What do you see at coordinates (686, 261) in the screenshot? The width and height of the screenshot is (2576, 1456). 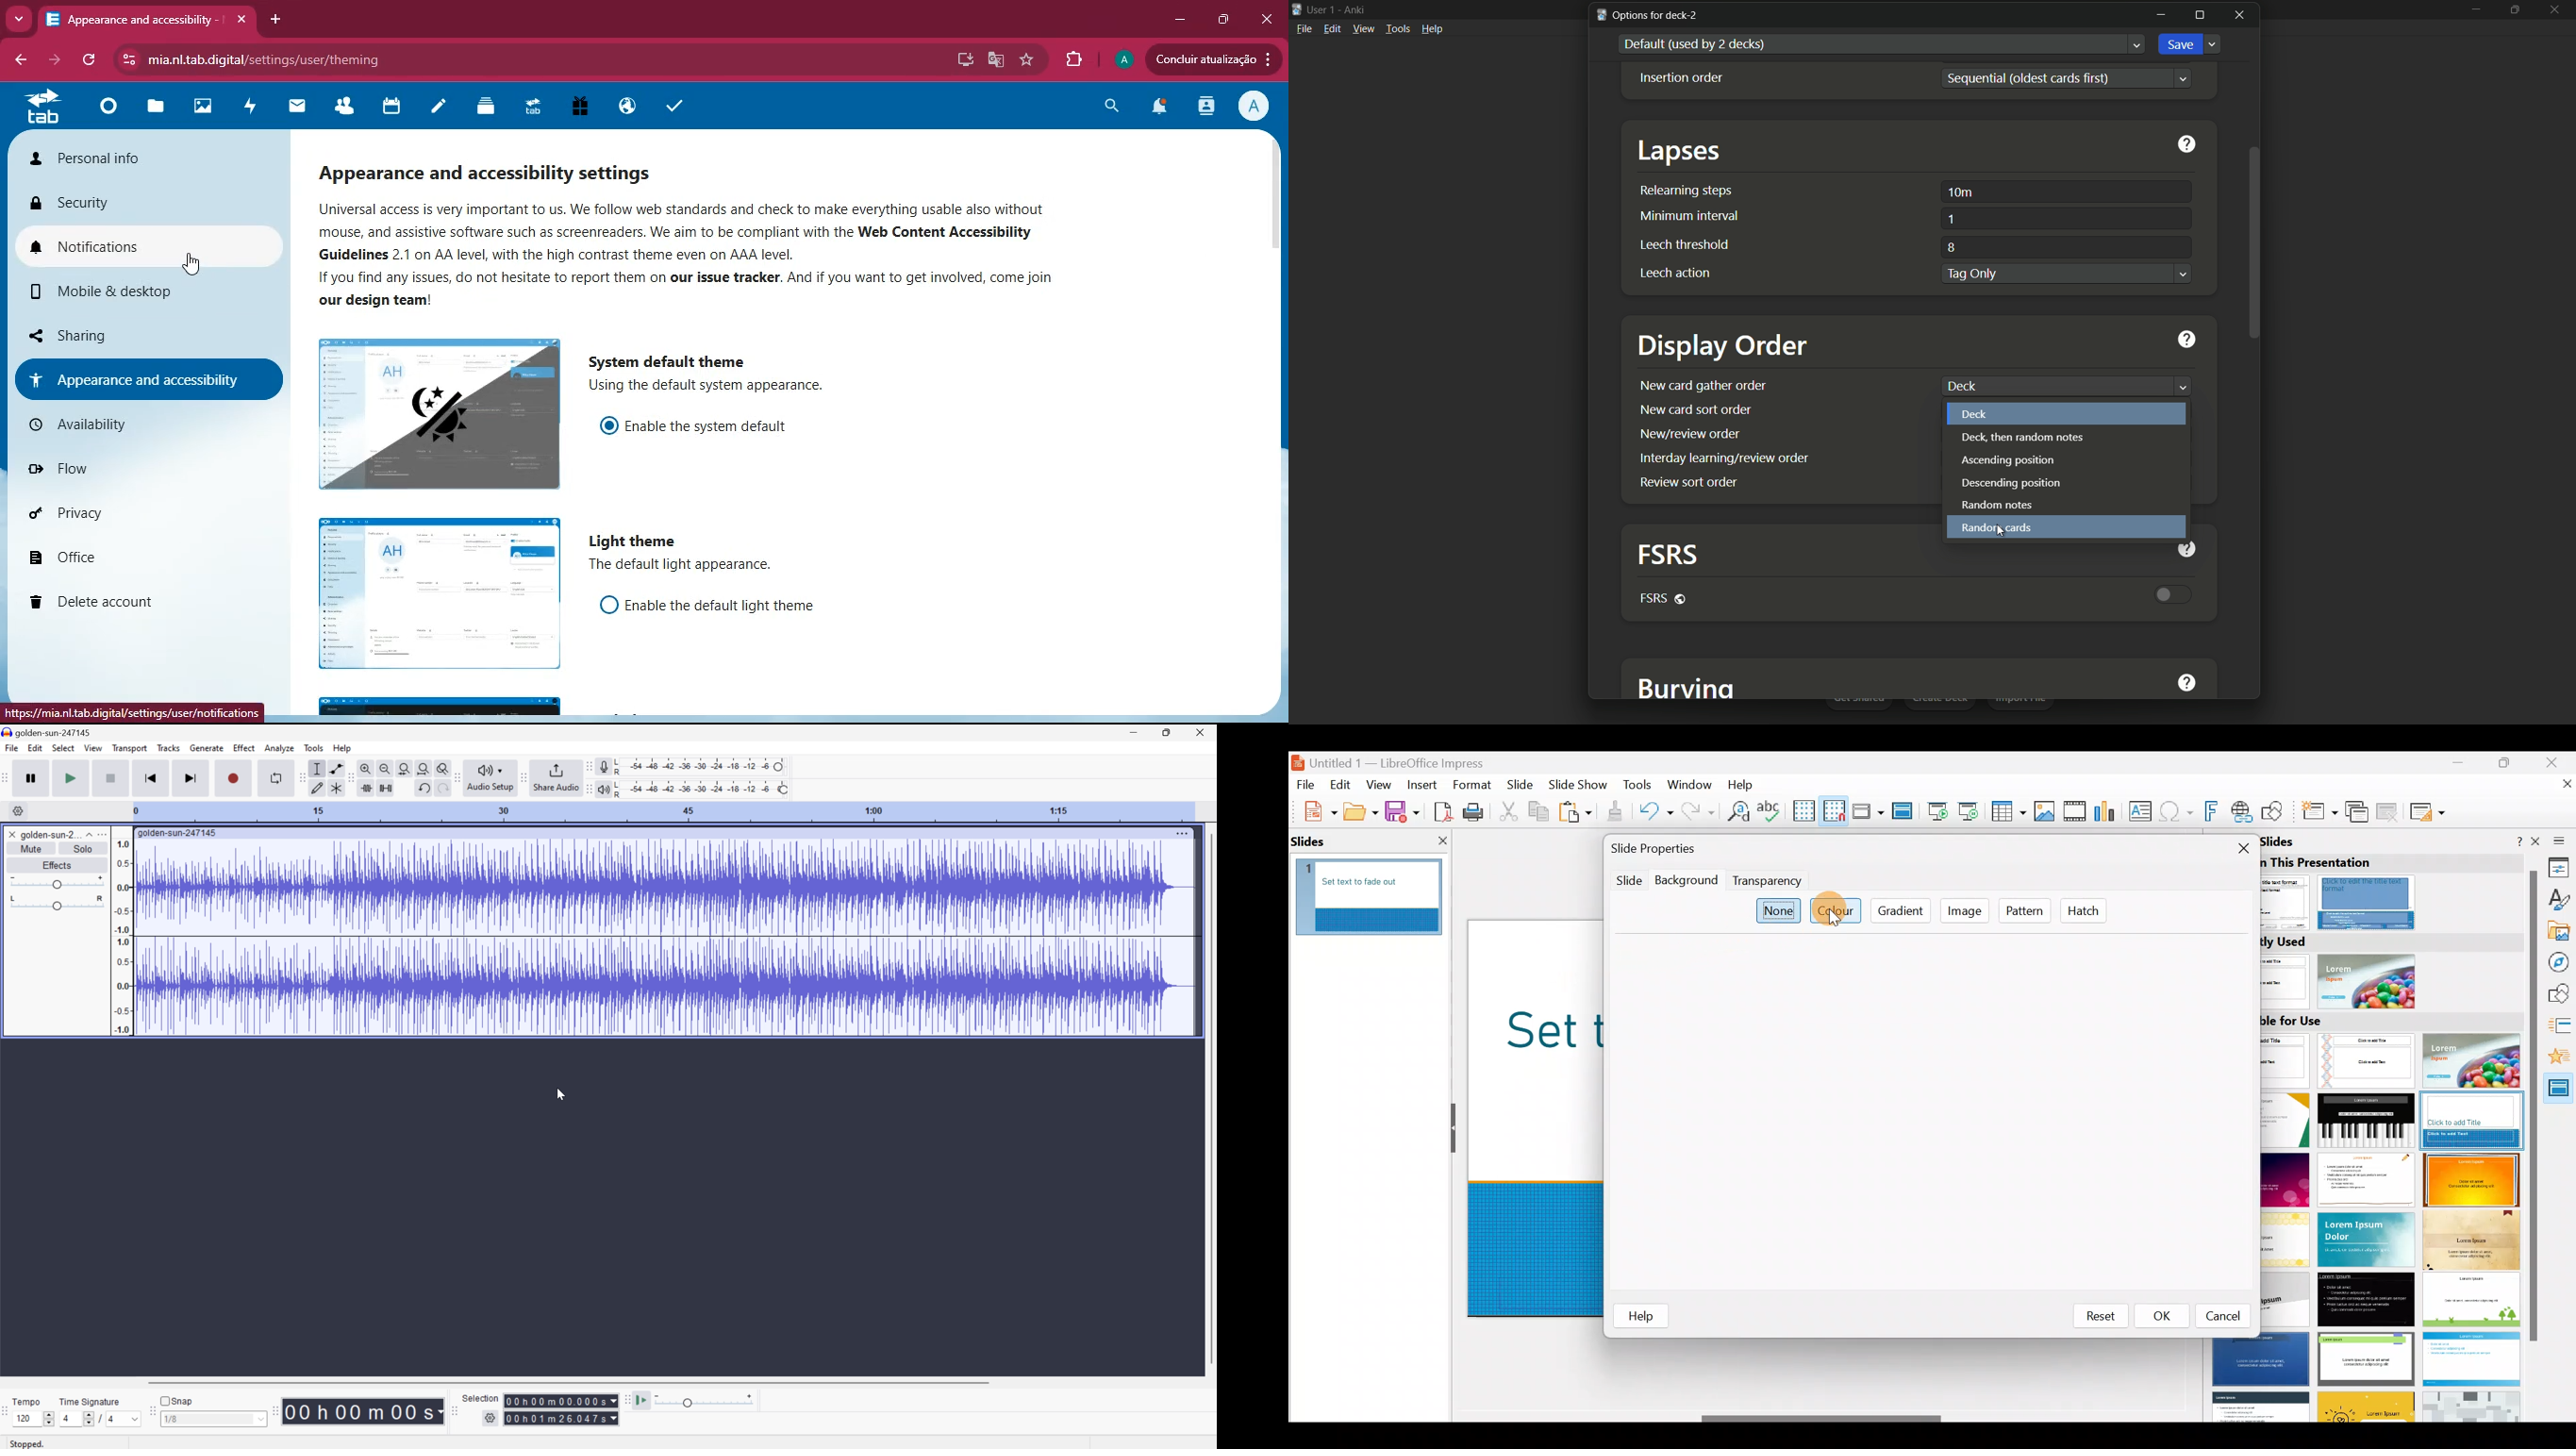 I see `Universal access is very important to us. We follow web standards and check to make everything usable also without
mouse, and assistive software such as screenreaders. We aim to be compliant with the Web Content Accessibility
Guidelines 2.1 on AA level, with the high contrast theme even on AAA level.

If you find any issues, do not hesitate to report them on our issue tracker. And if you want to get involved, come join
our design team!` at bounding box center [686, 261].